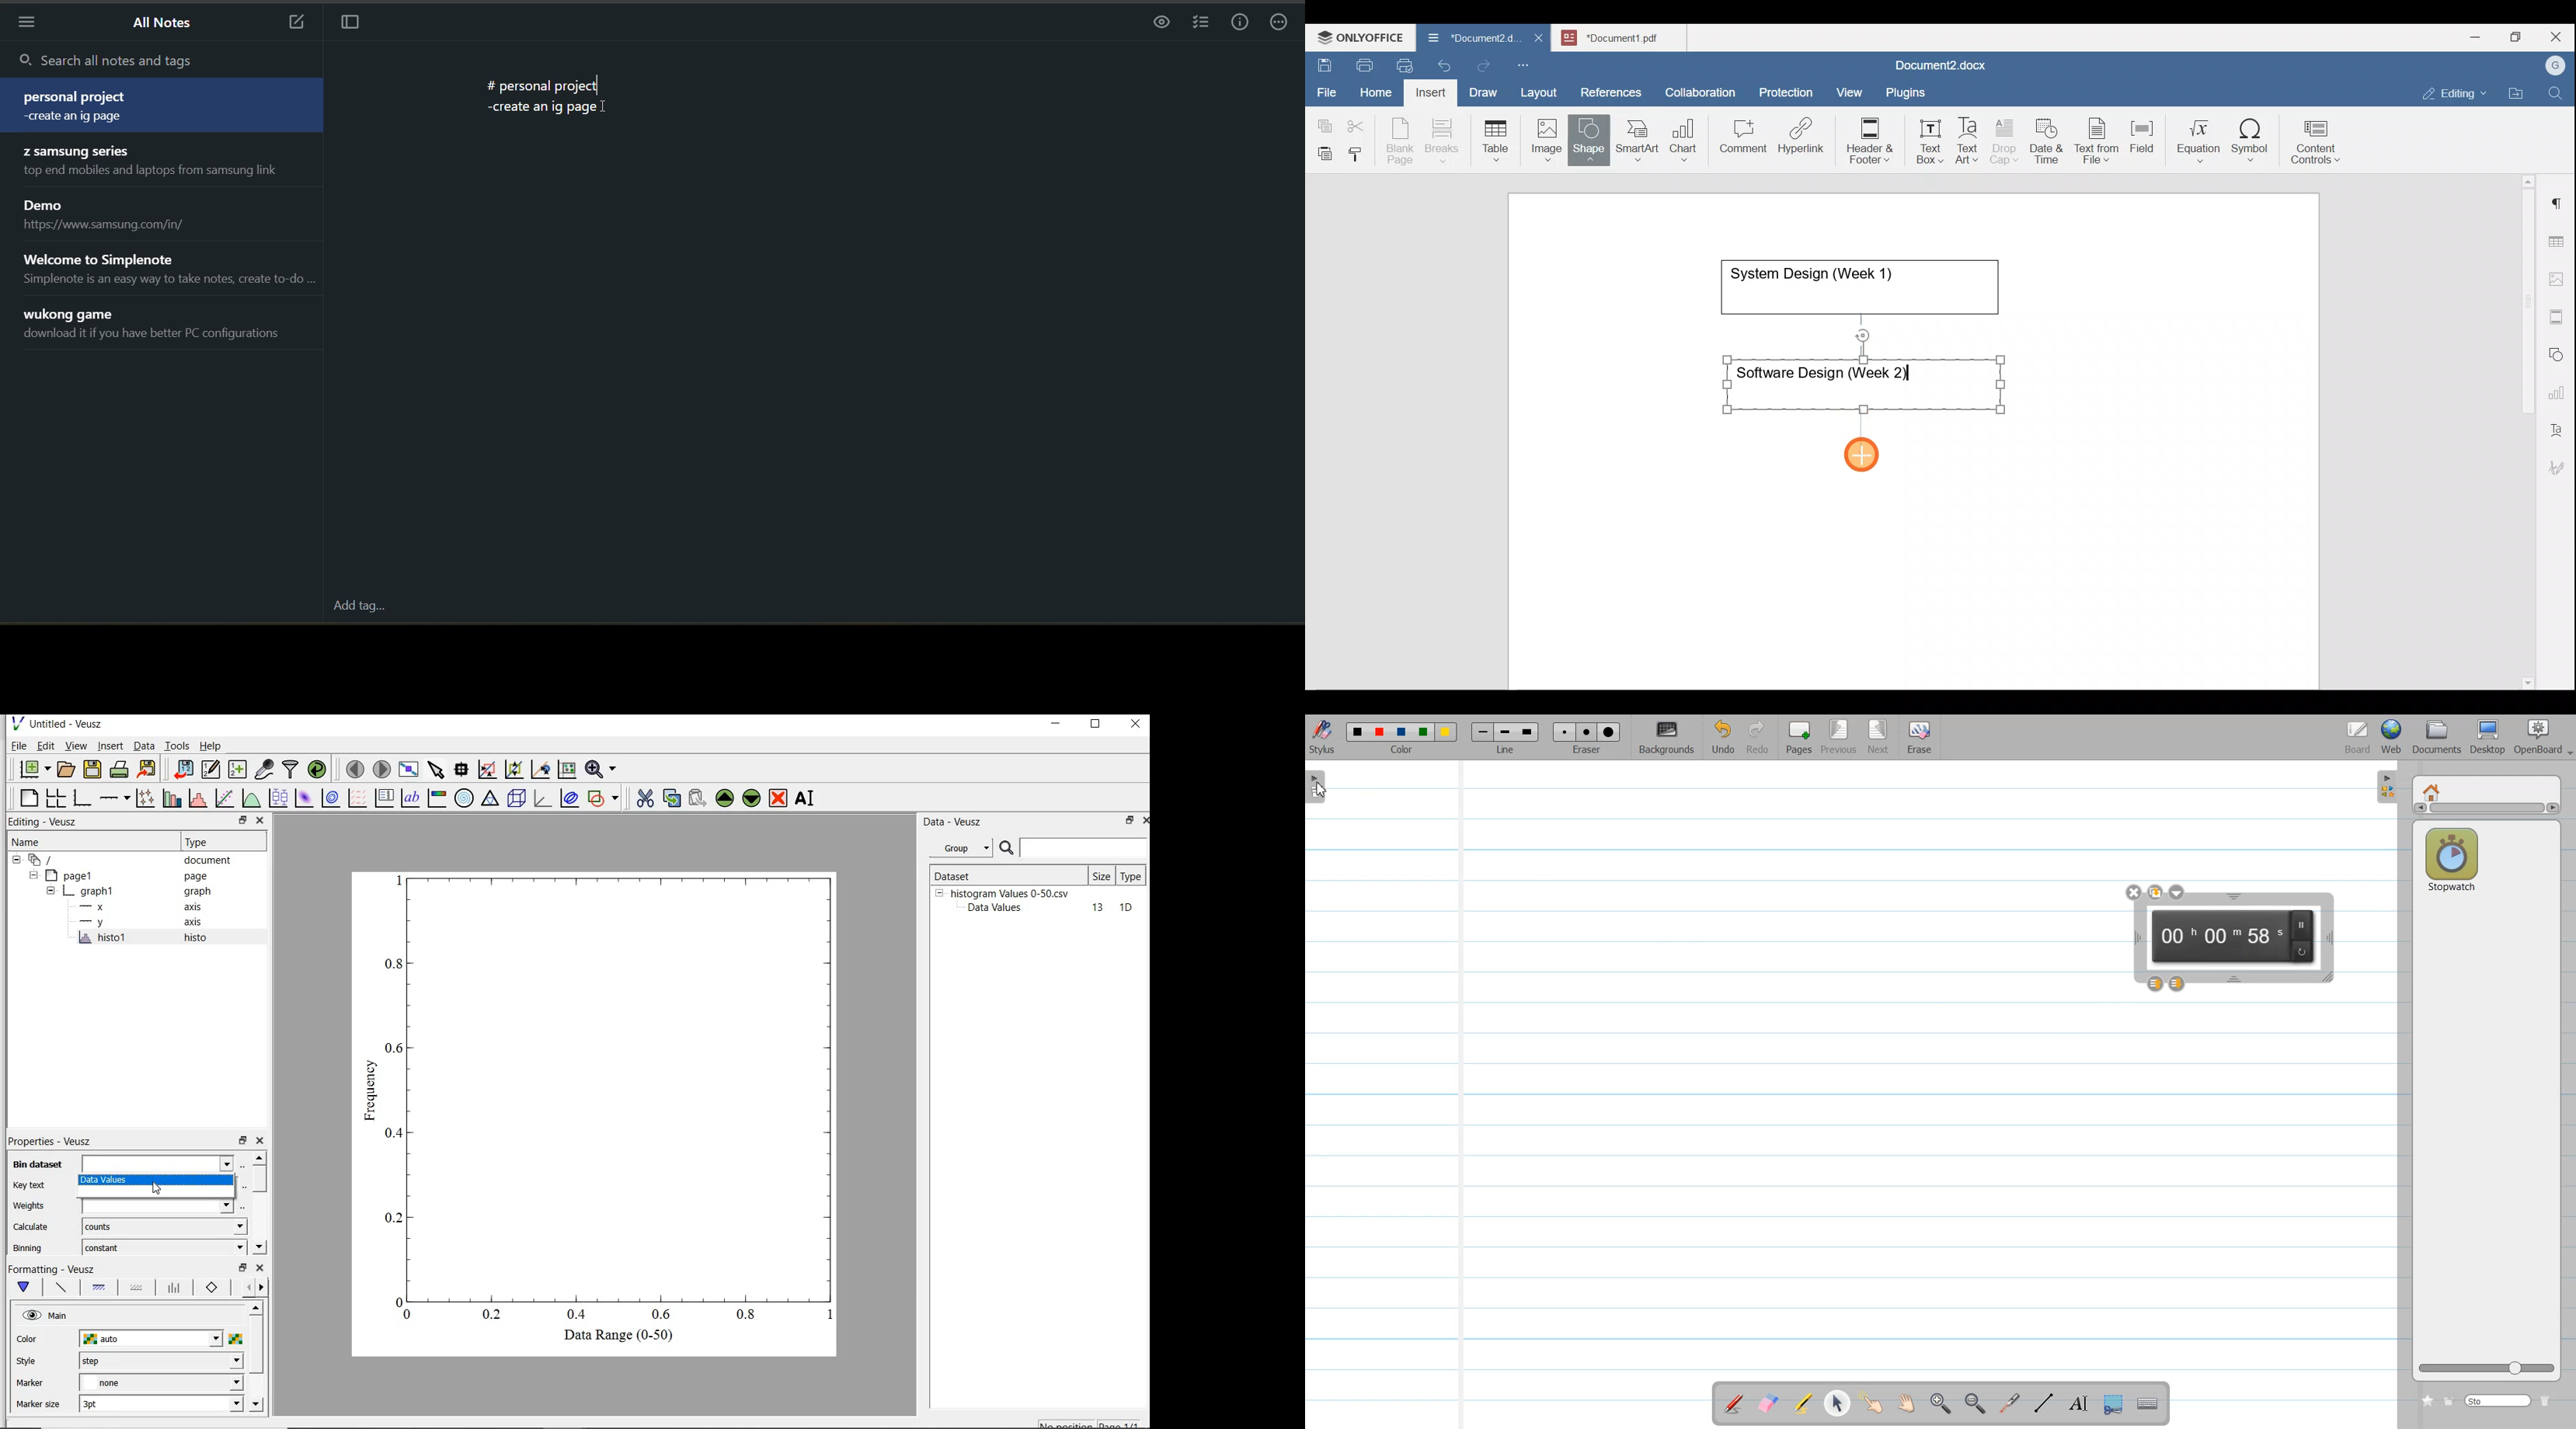  I want to click on Draw, so click(1481, 89).